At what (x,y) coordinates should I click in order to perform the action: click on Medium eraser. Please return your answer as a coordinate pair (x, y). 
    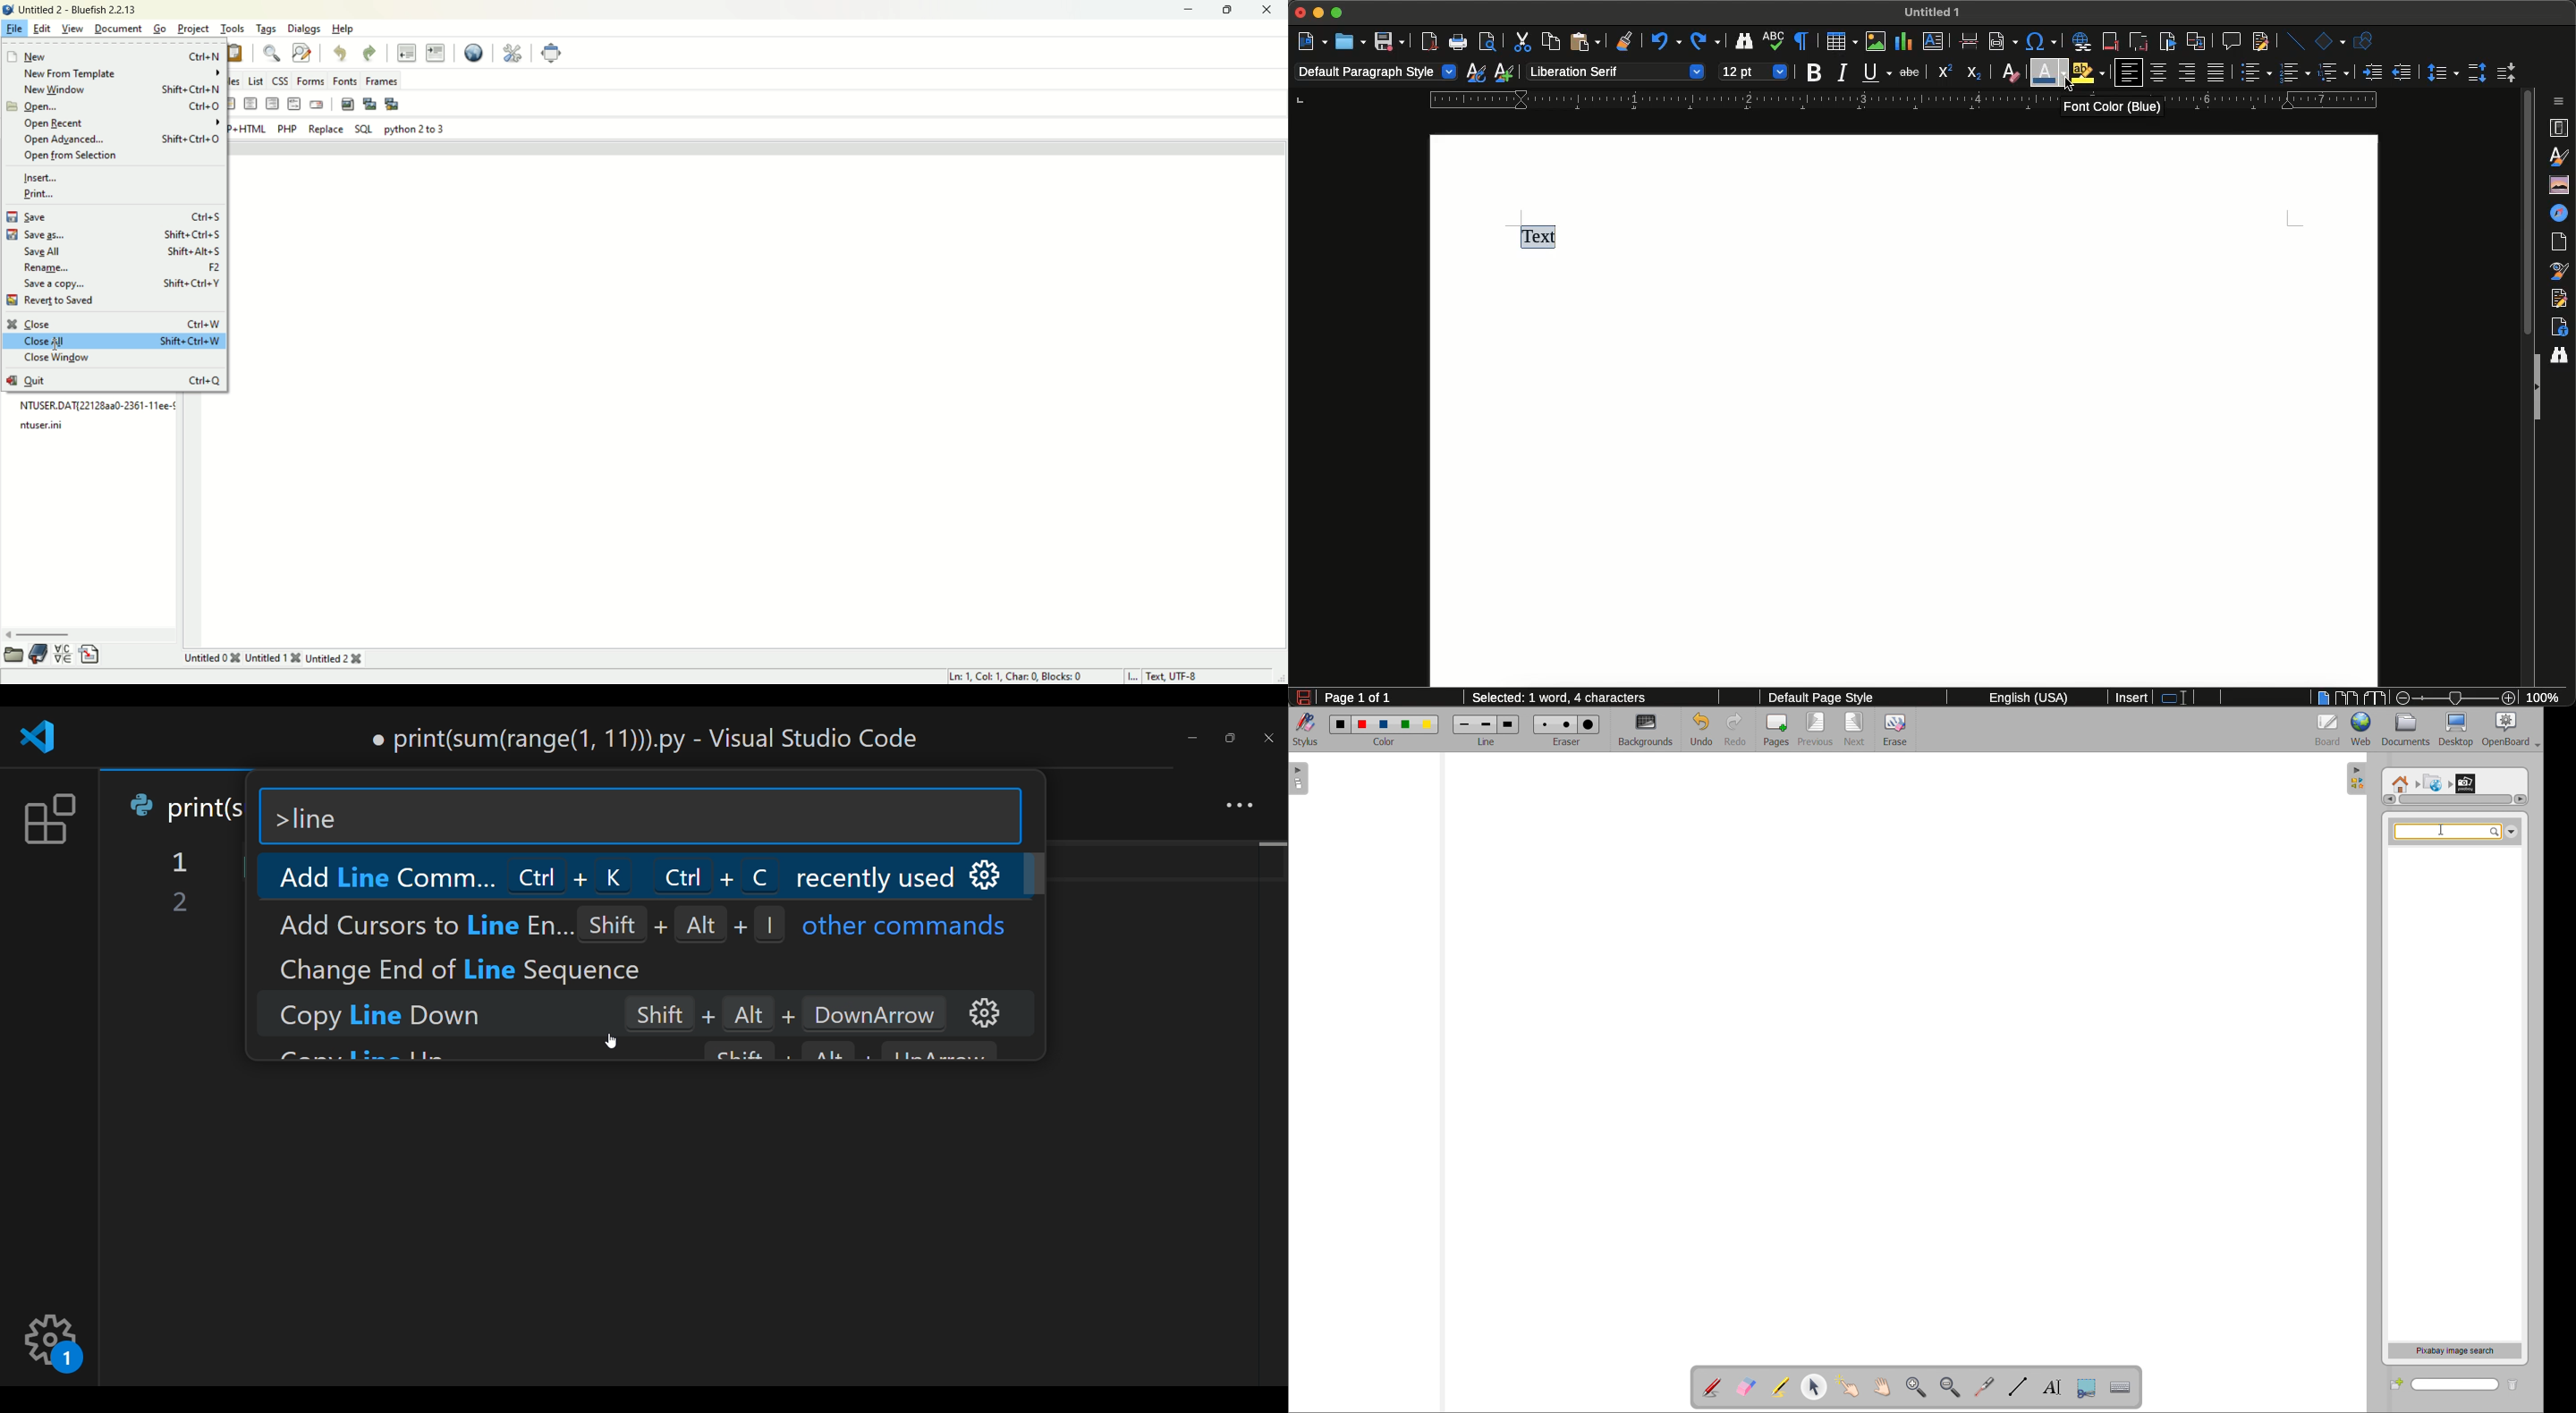
    Looking at the image, I should click on (1565, 723).